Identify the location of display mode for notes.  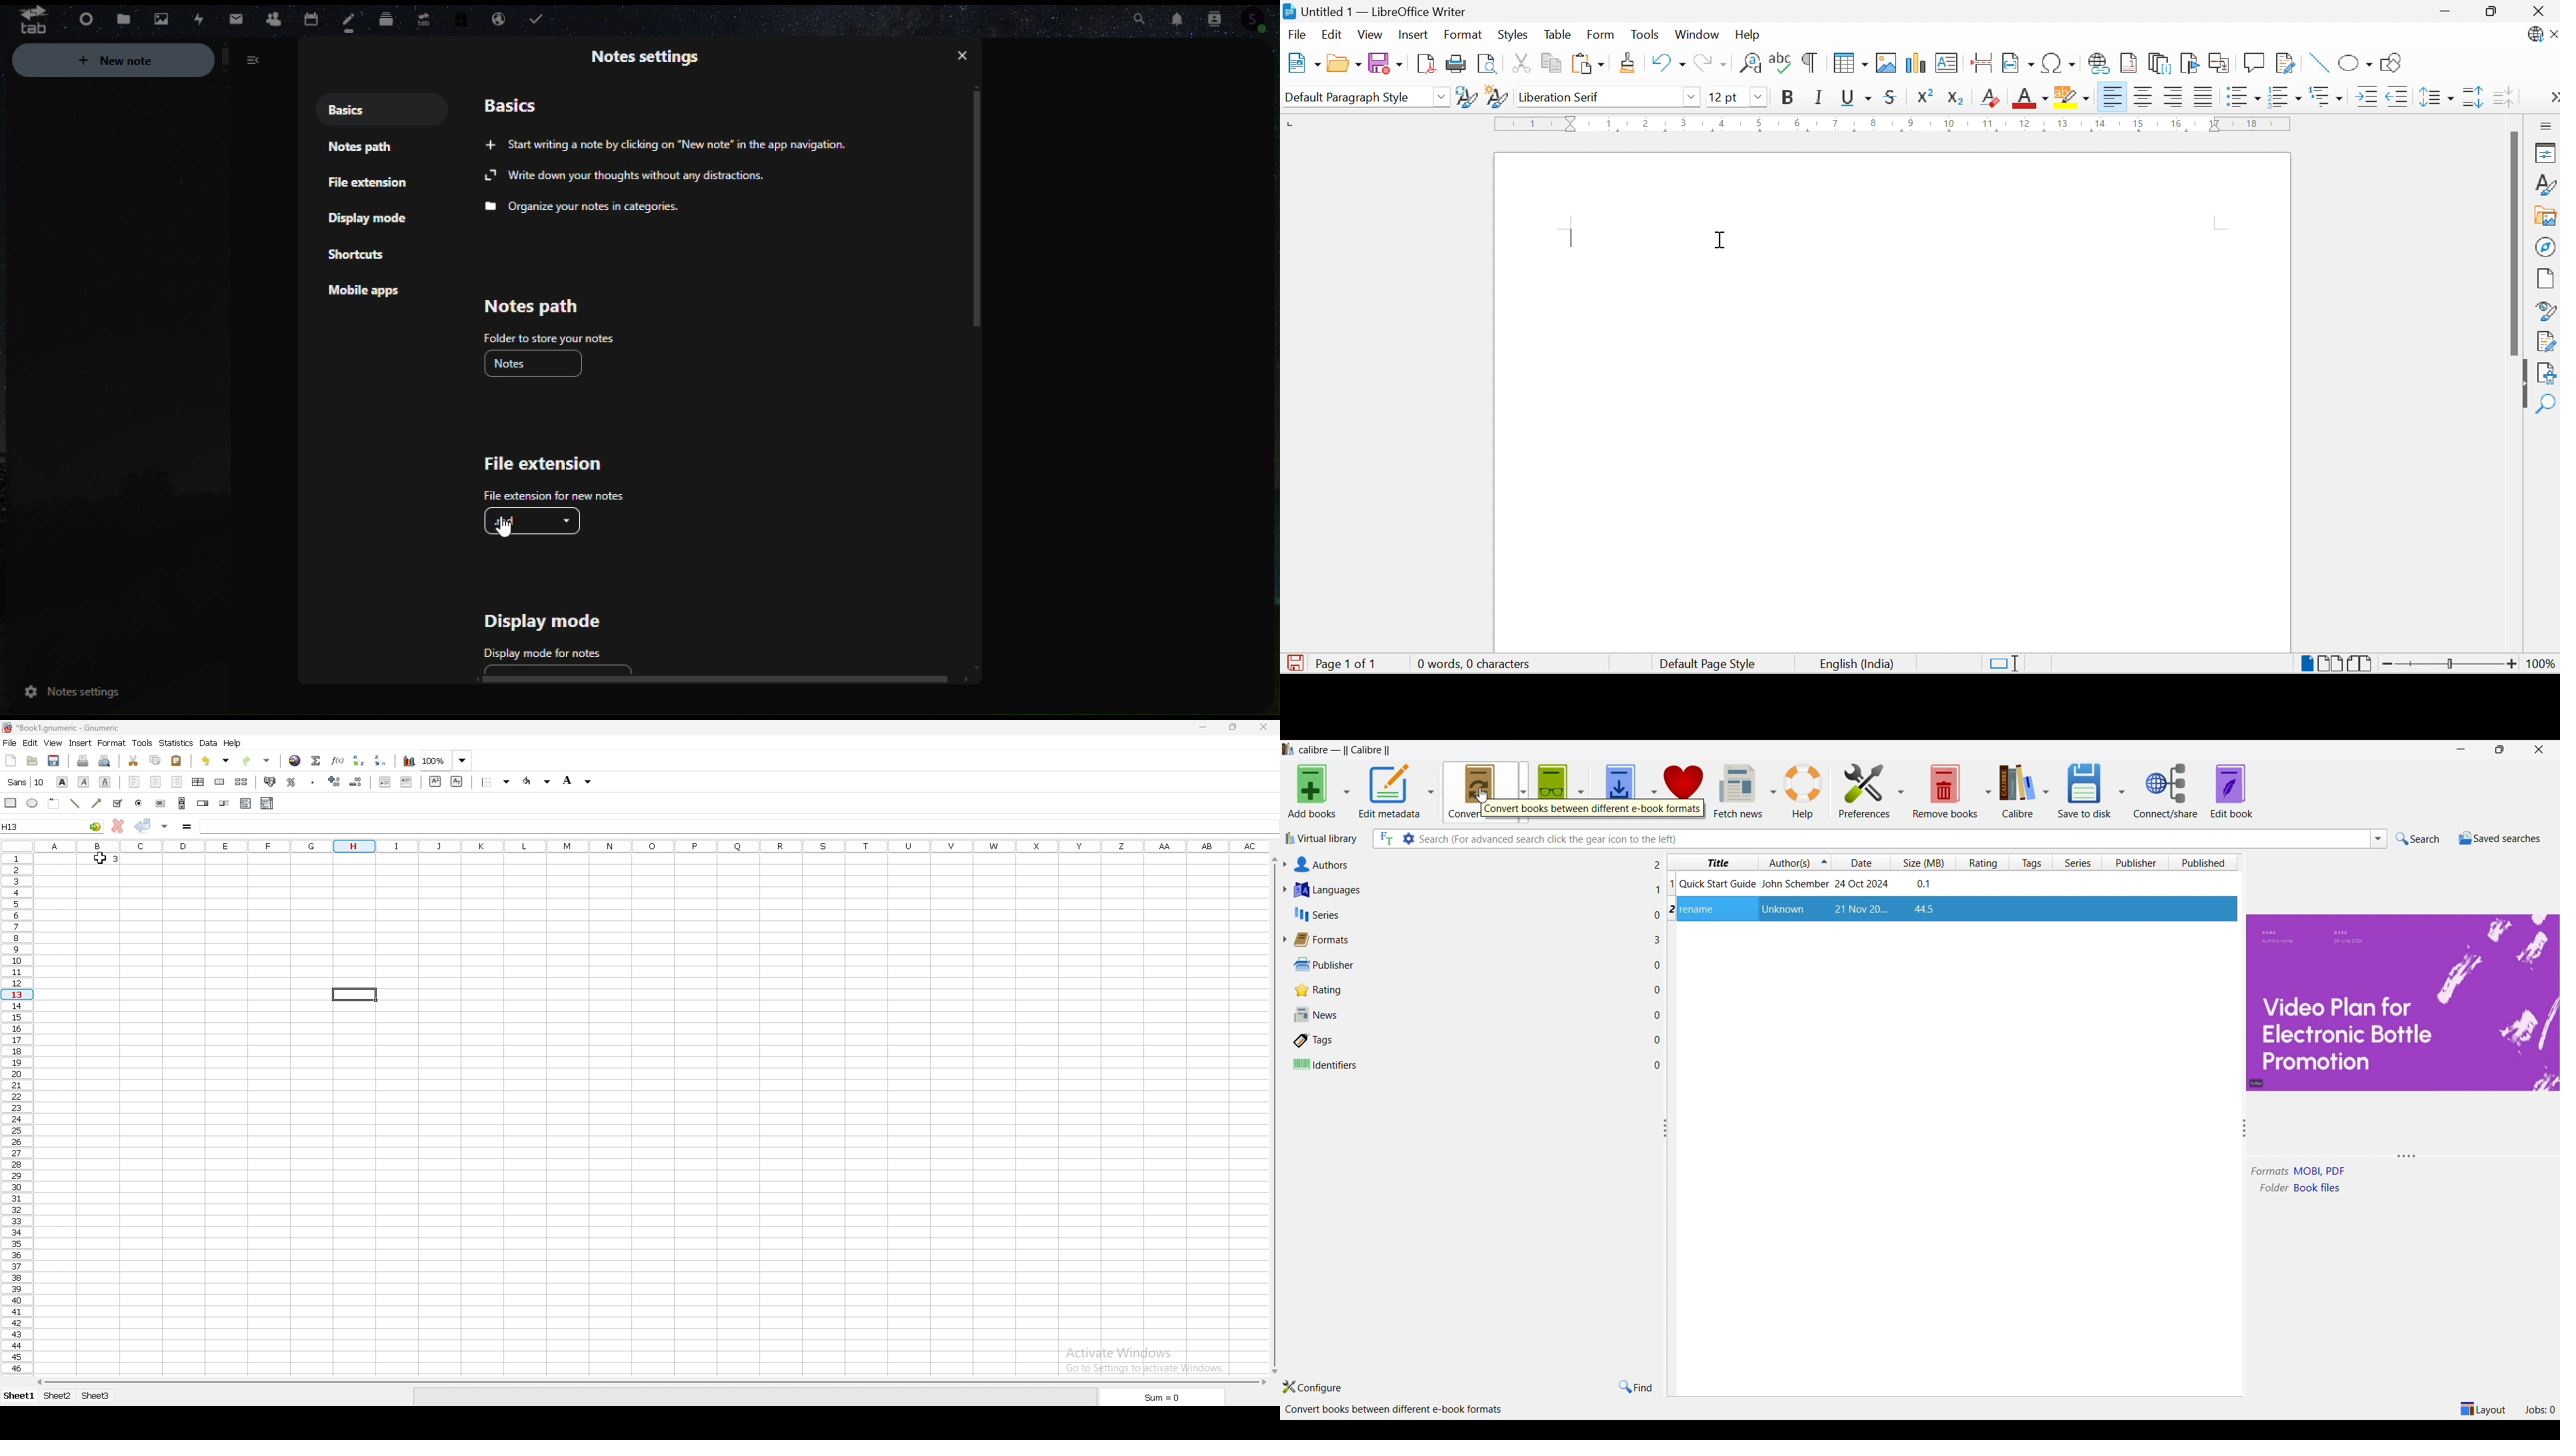
(538, 651).